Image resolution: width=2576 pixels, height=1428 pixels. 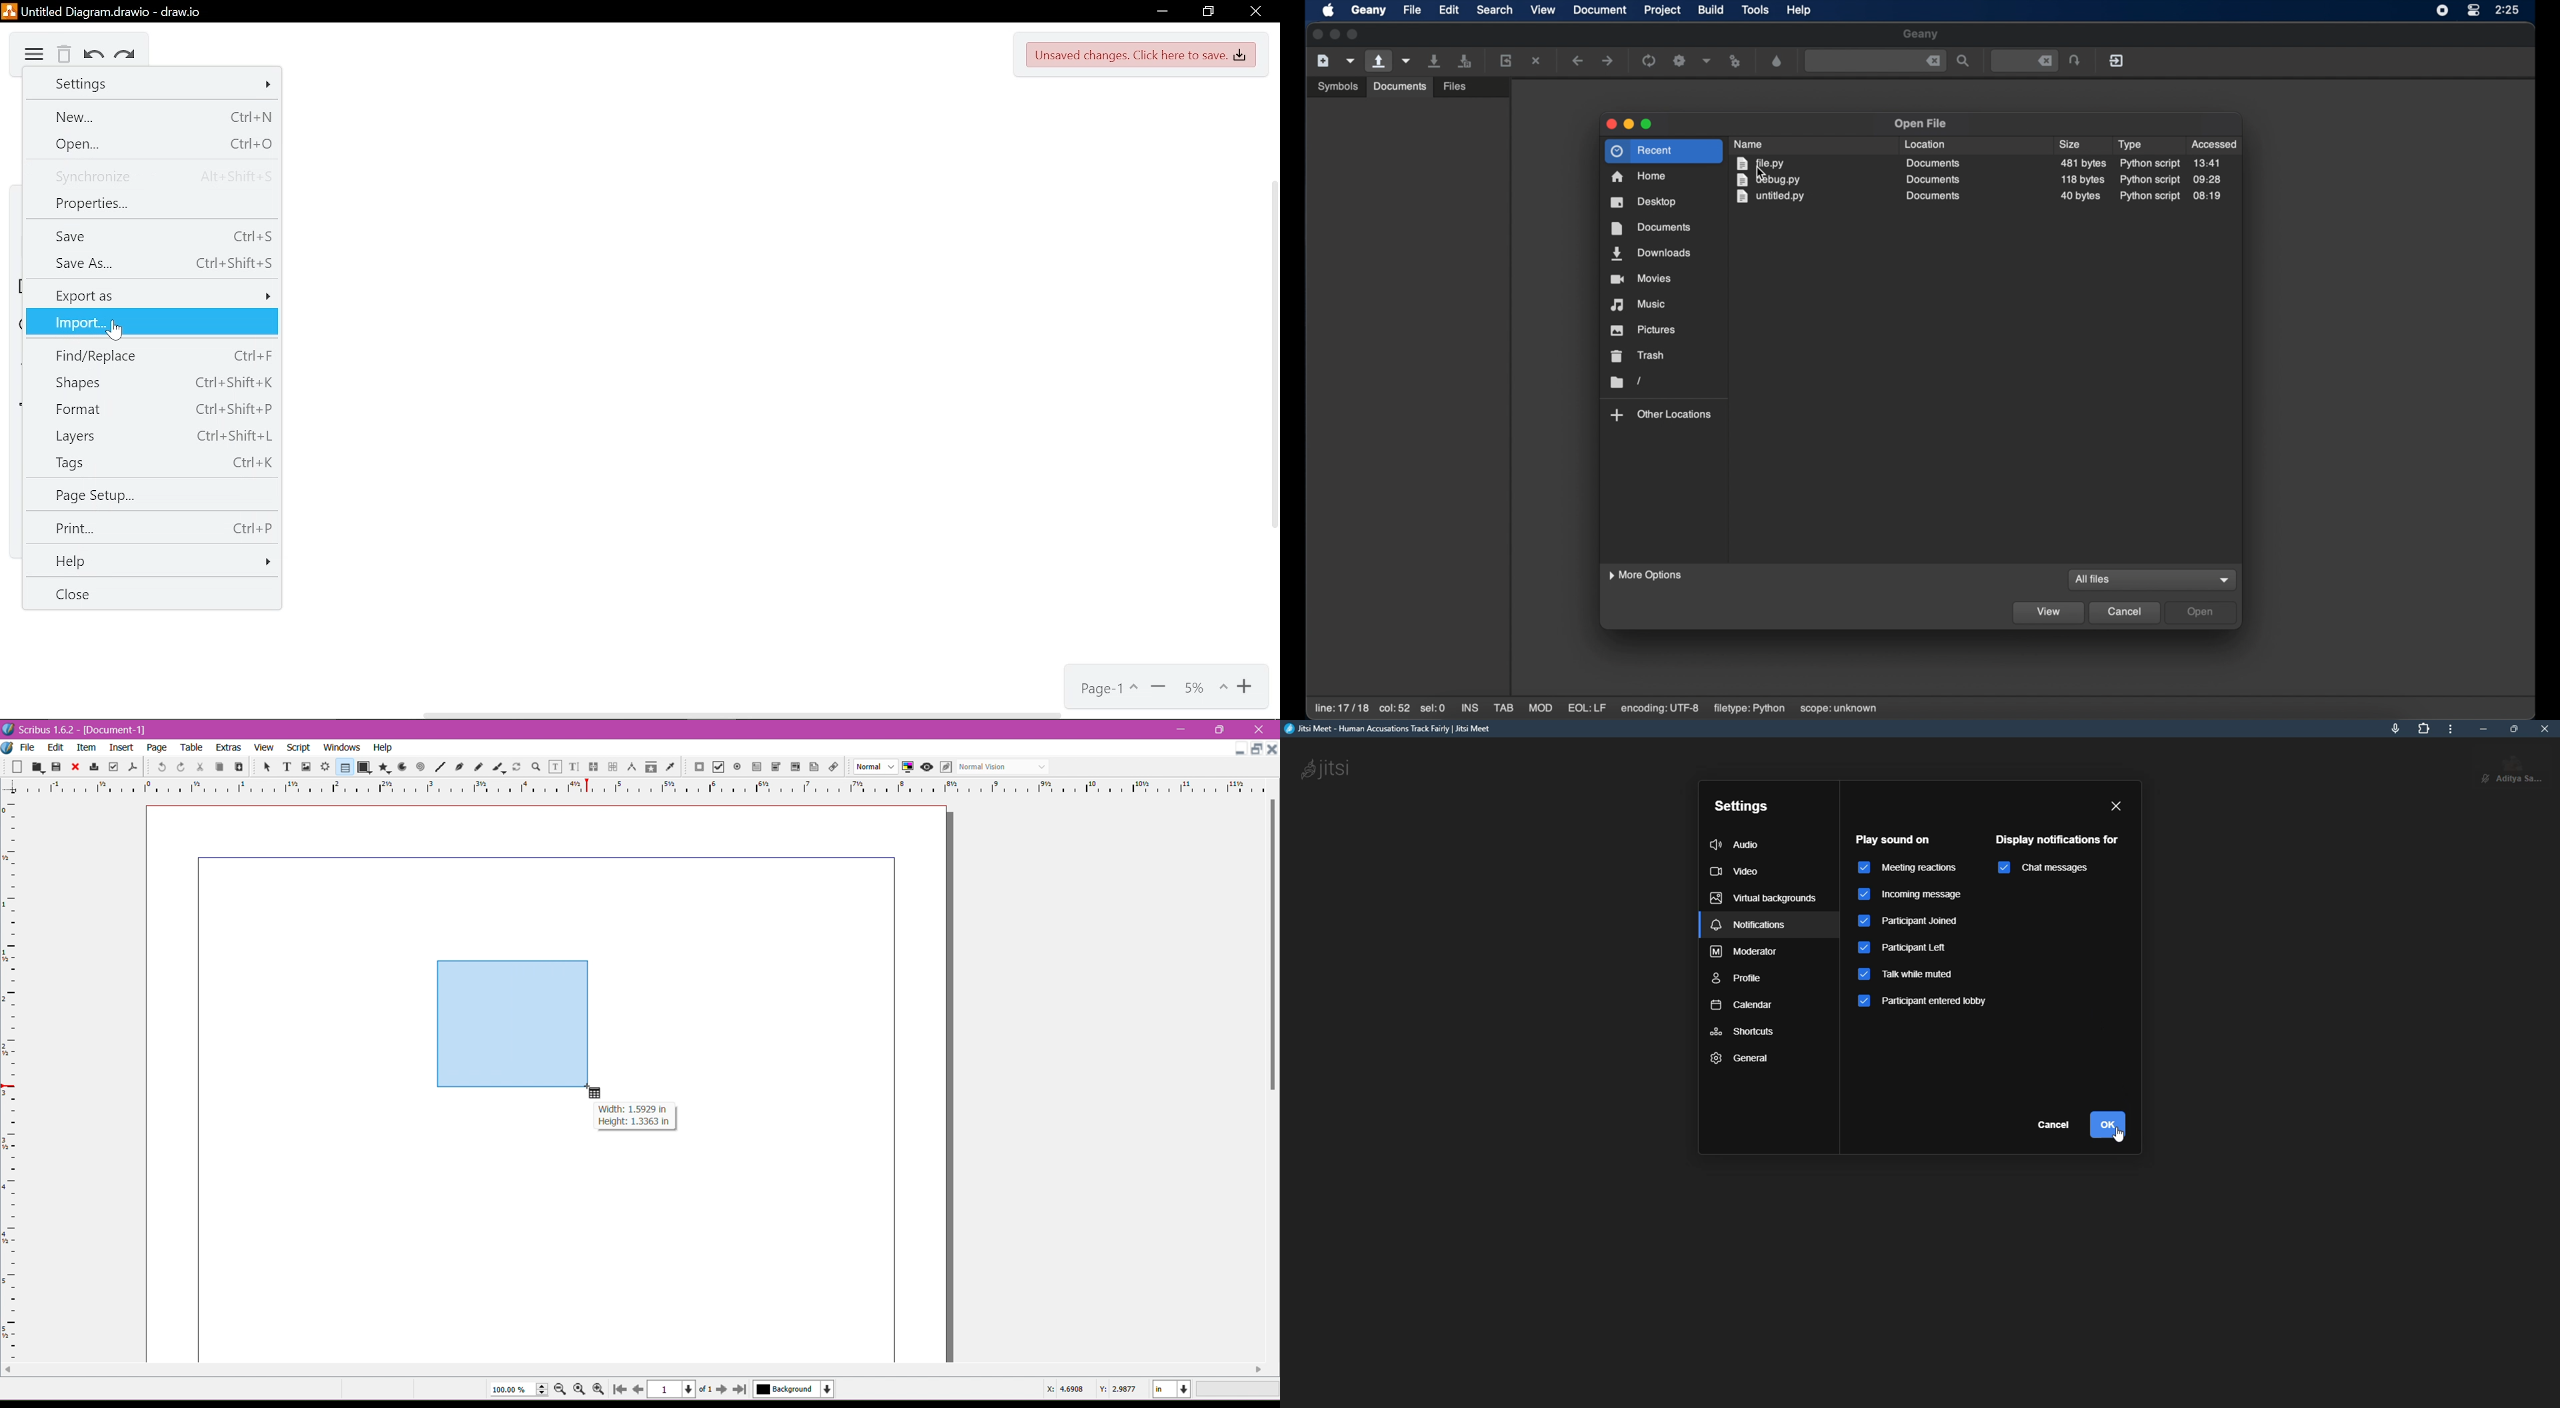 I want to click on Save, so click(x=57, y=766).